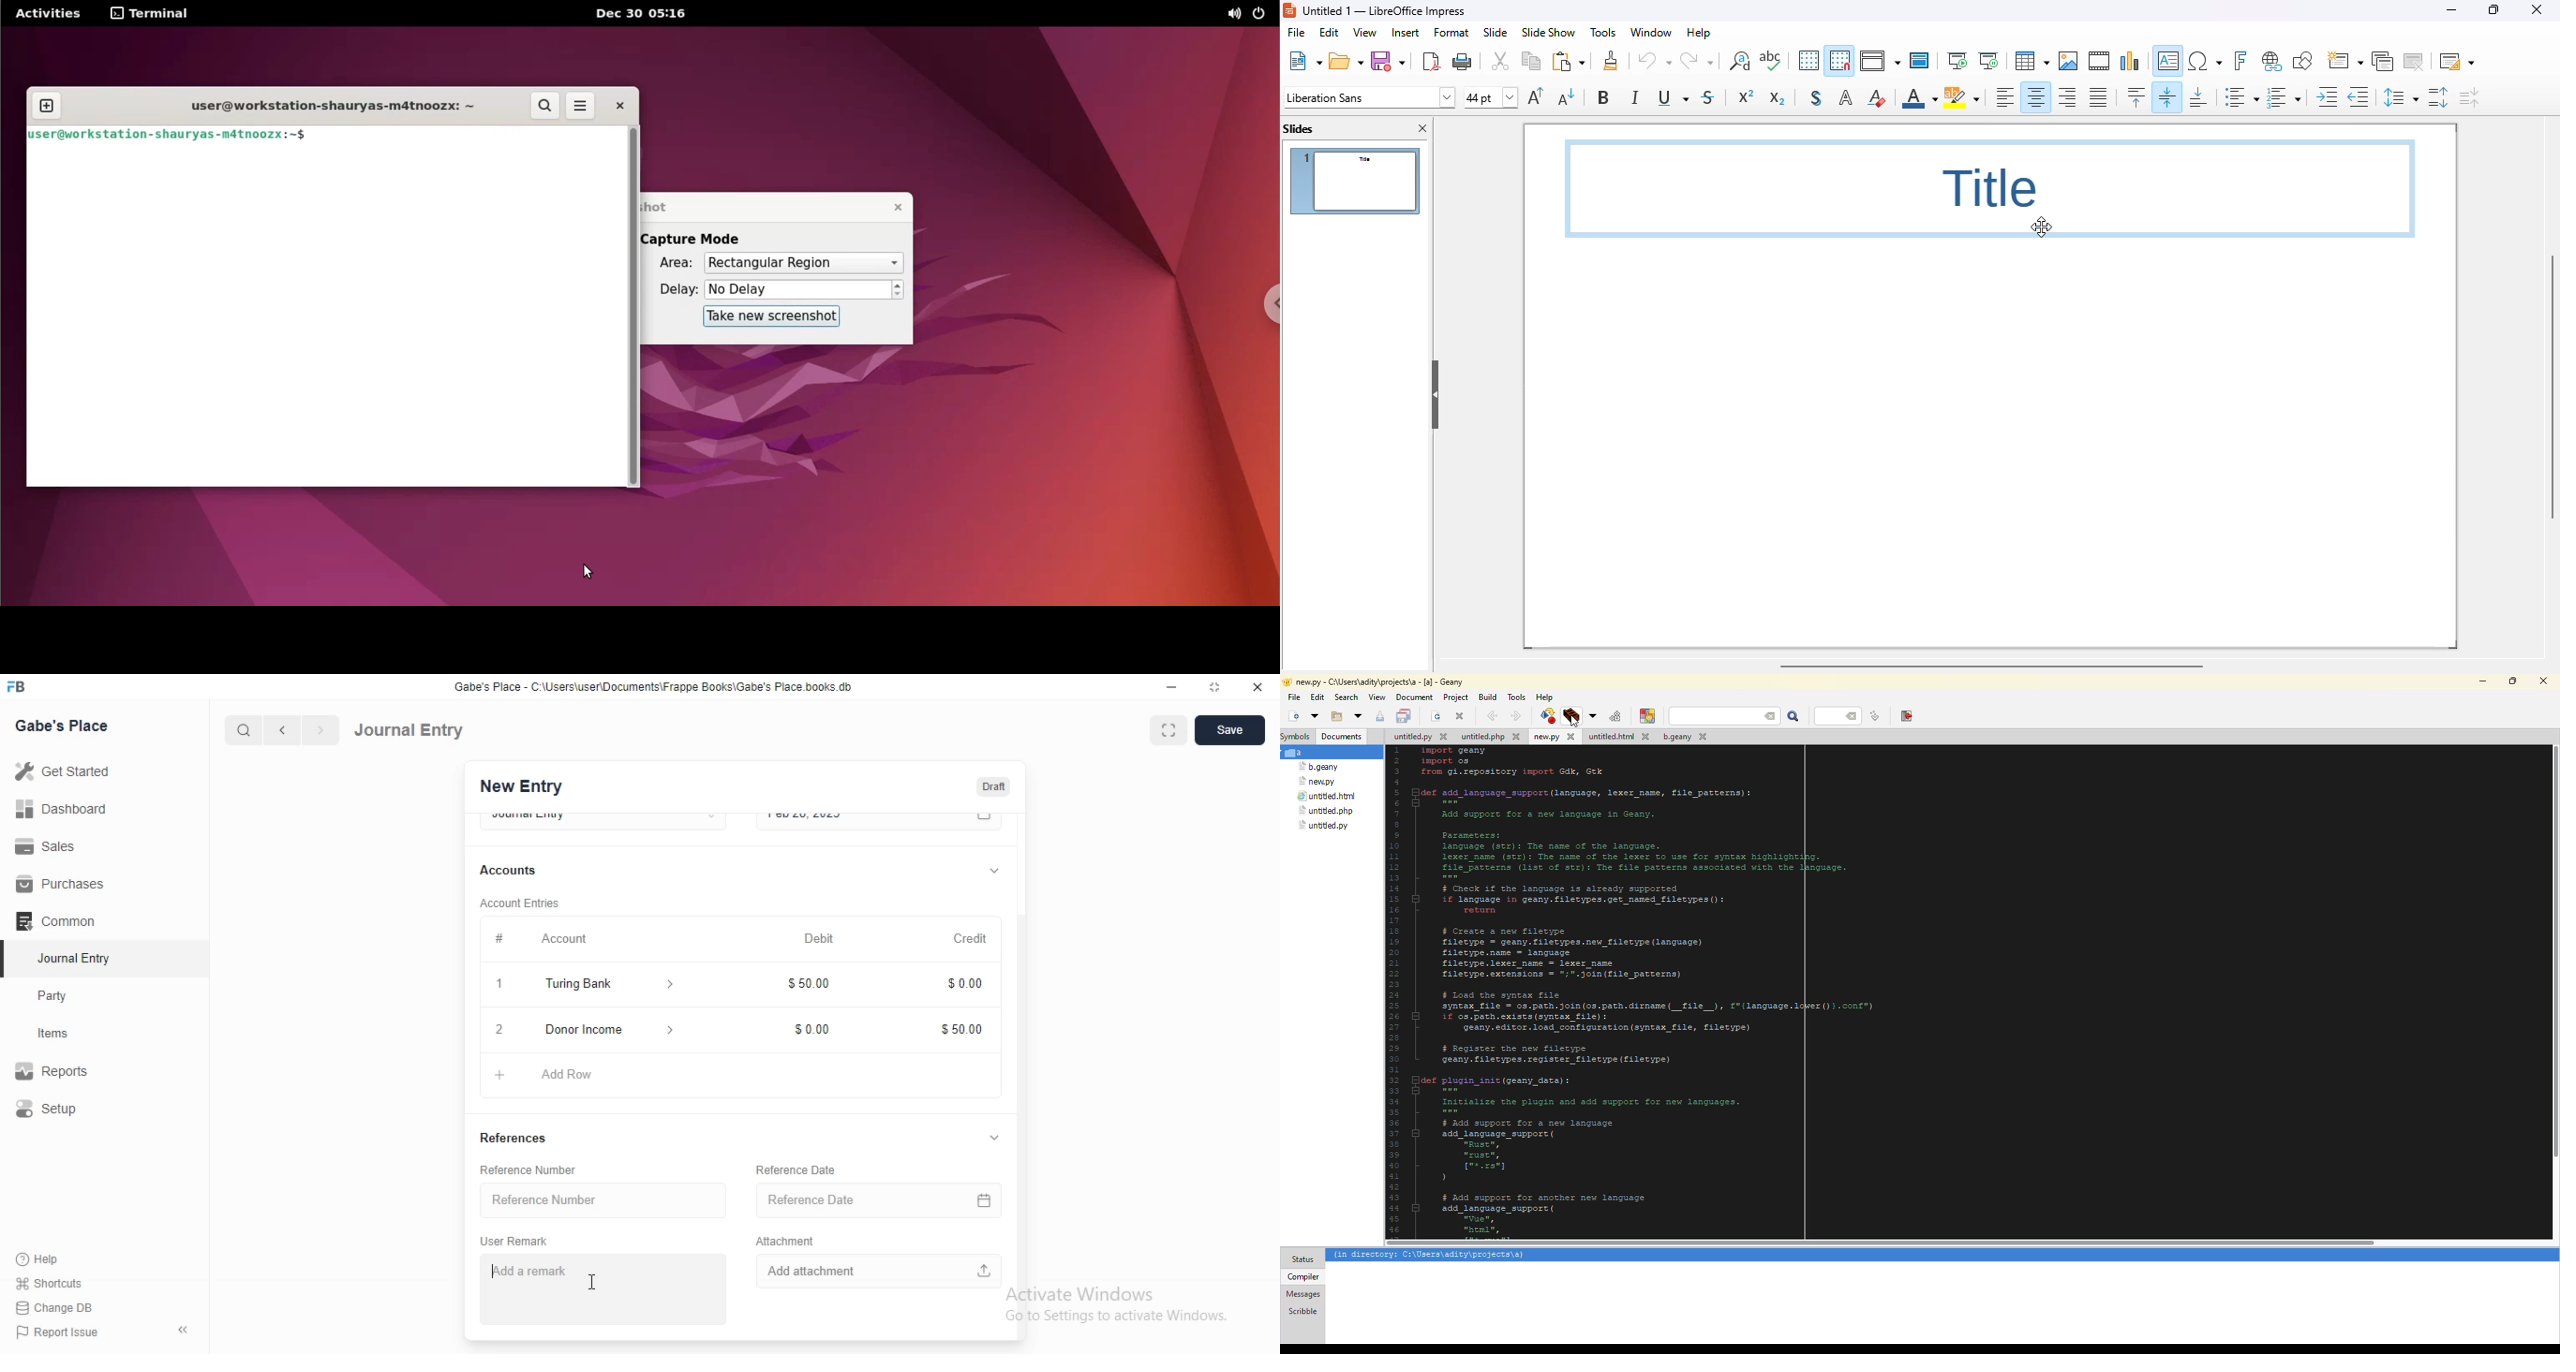 This screenshot has width=2576, height=1372. What do you see at coordinates (1603, 33) in the screenshot?
I see `tools` at bounding box center [1603, 33].